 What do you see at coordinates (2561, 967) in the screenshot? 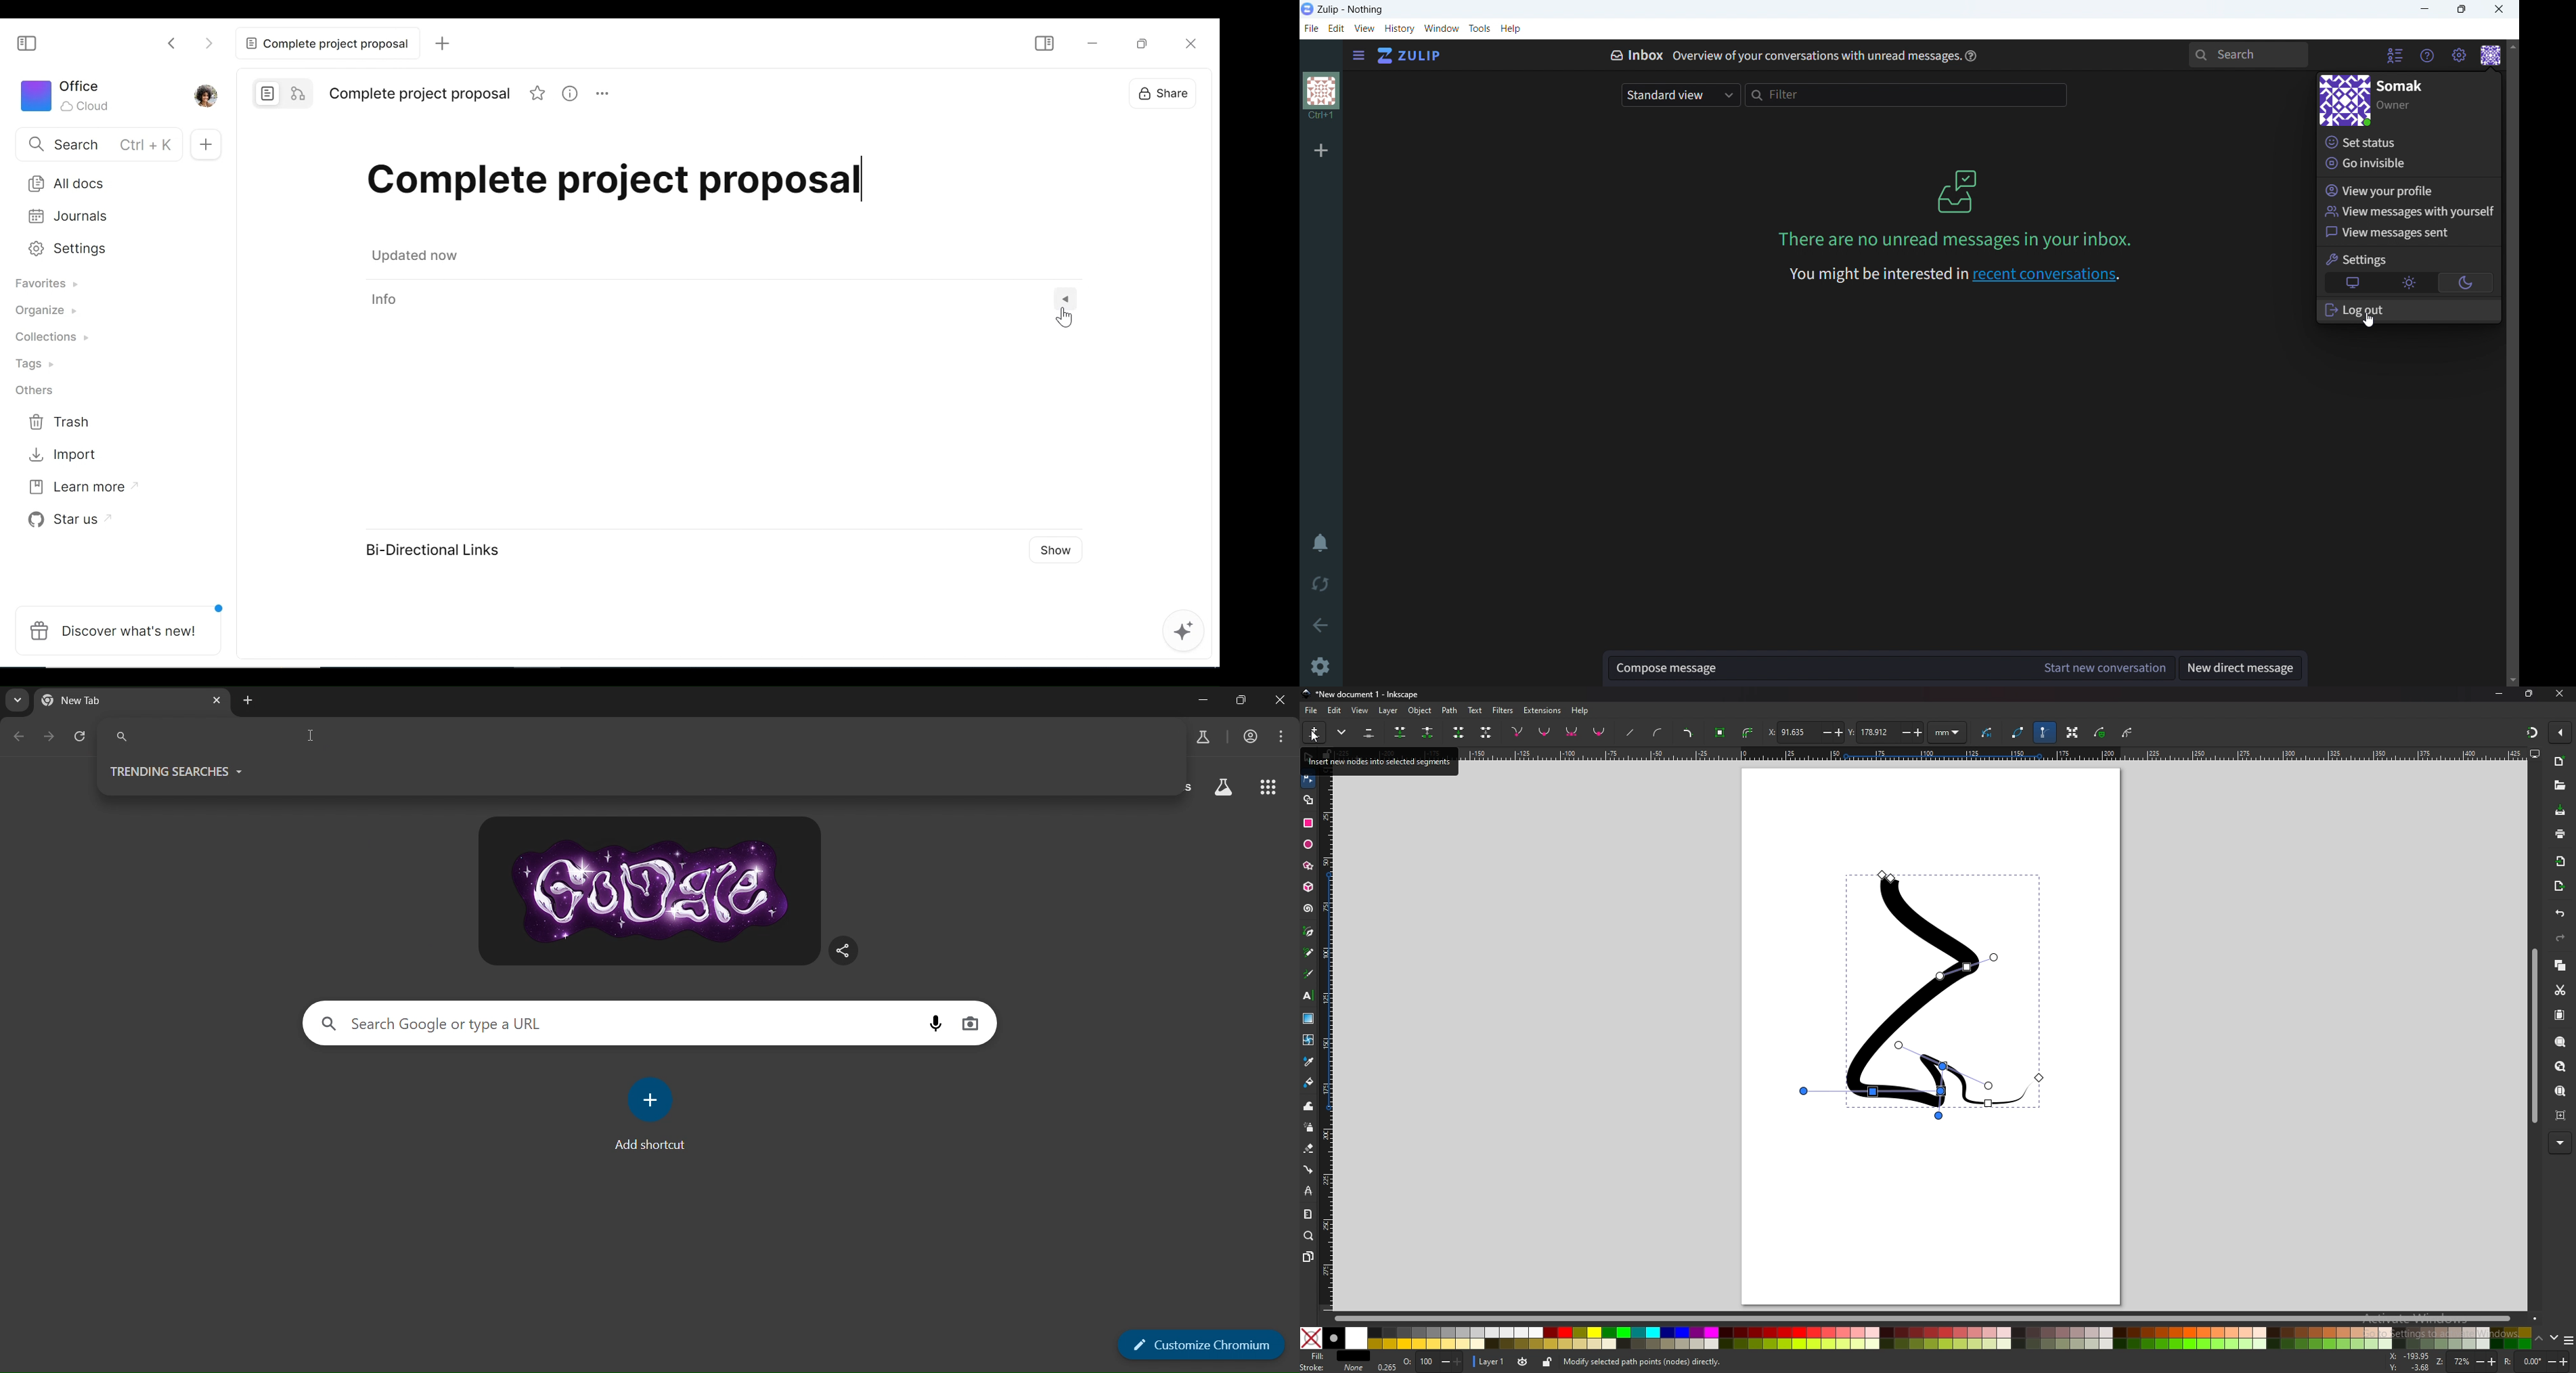
I see `copy` at bounding box center [2561, 967].